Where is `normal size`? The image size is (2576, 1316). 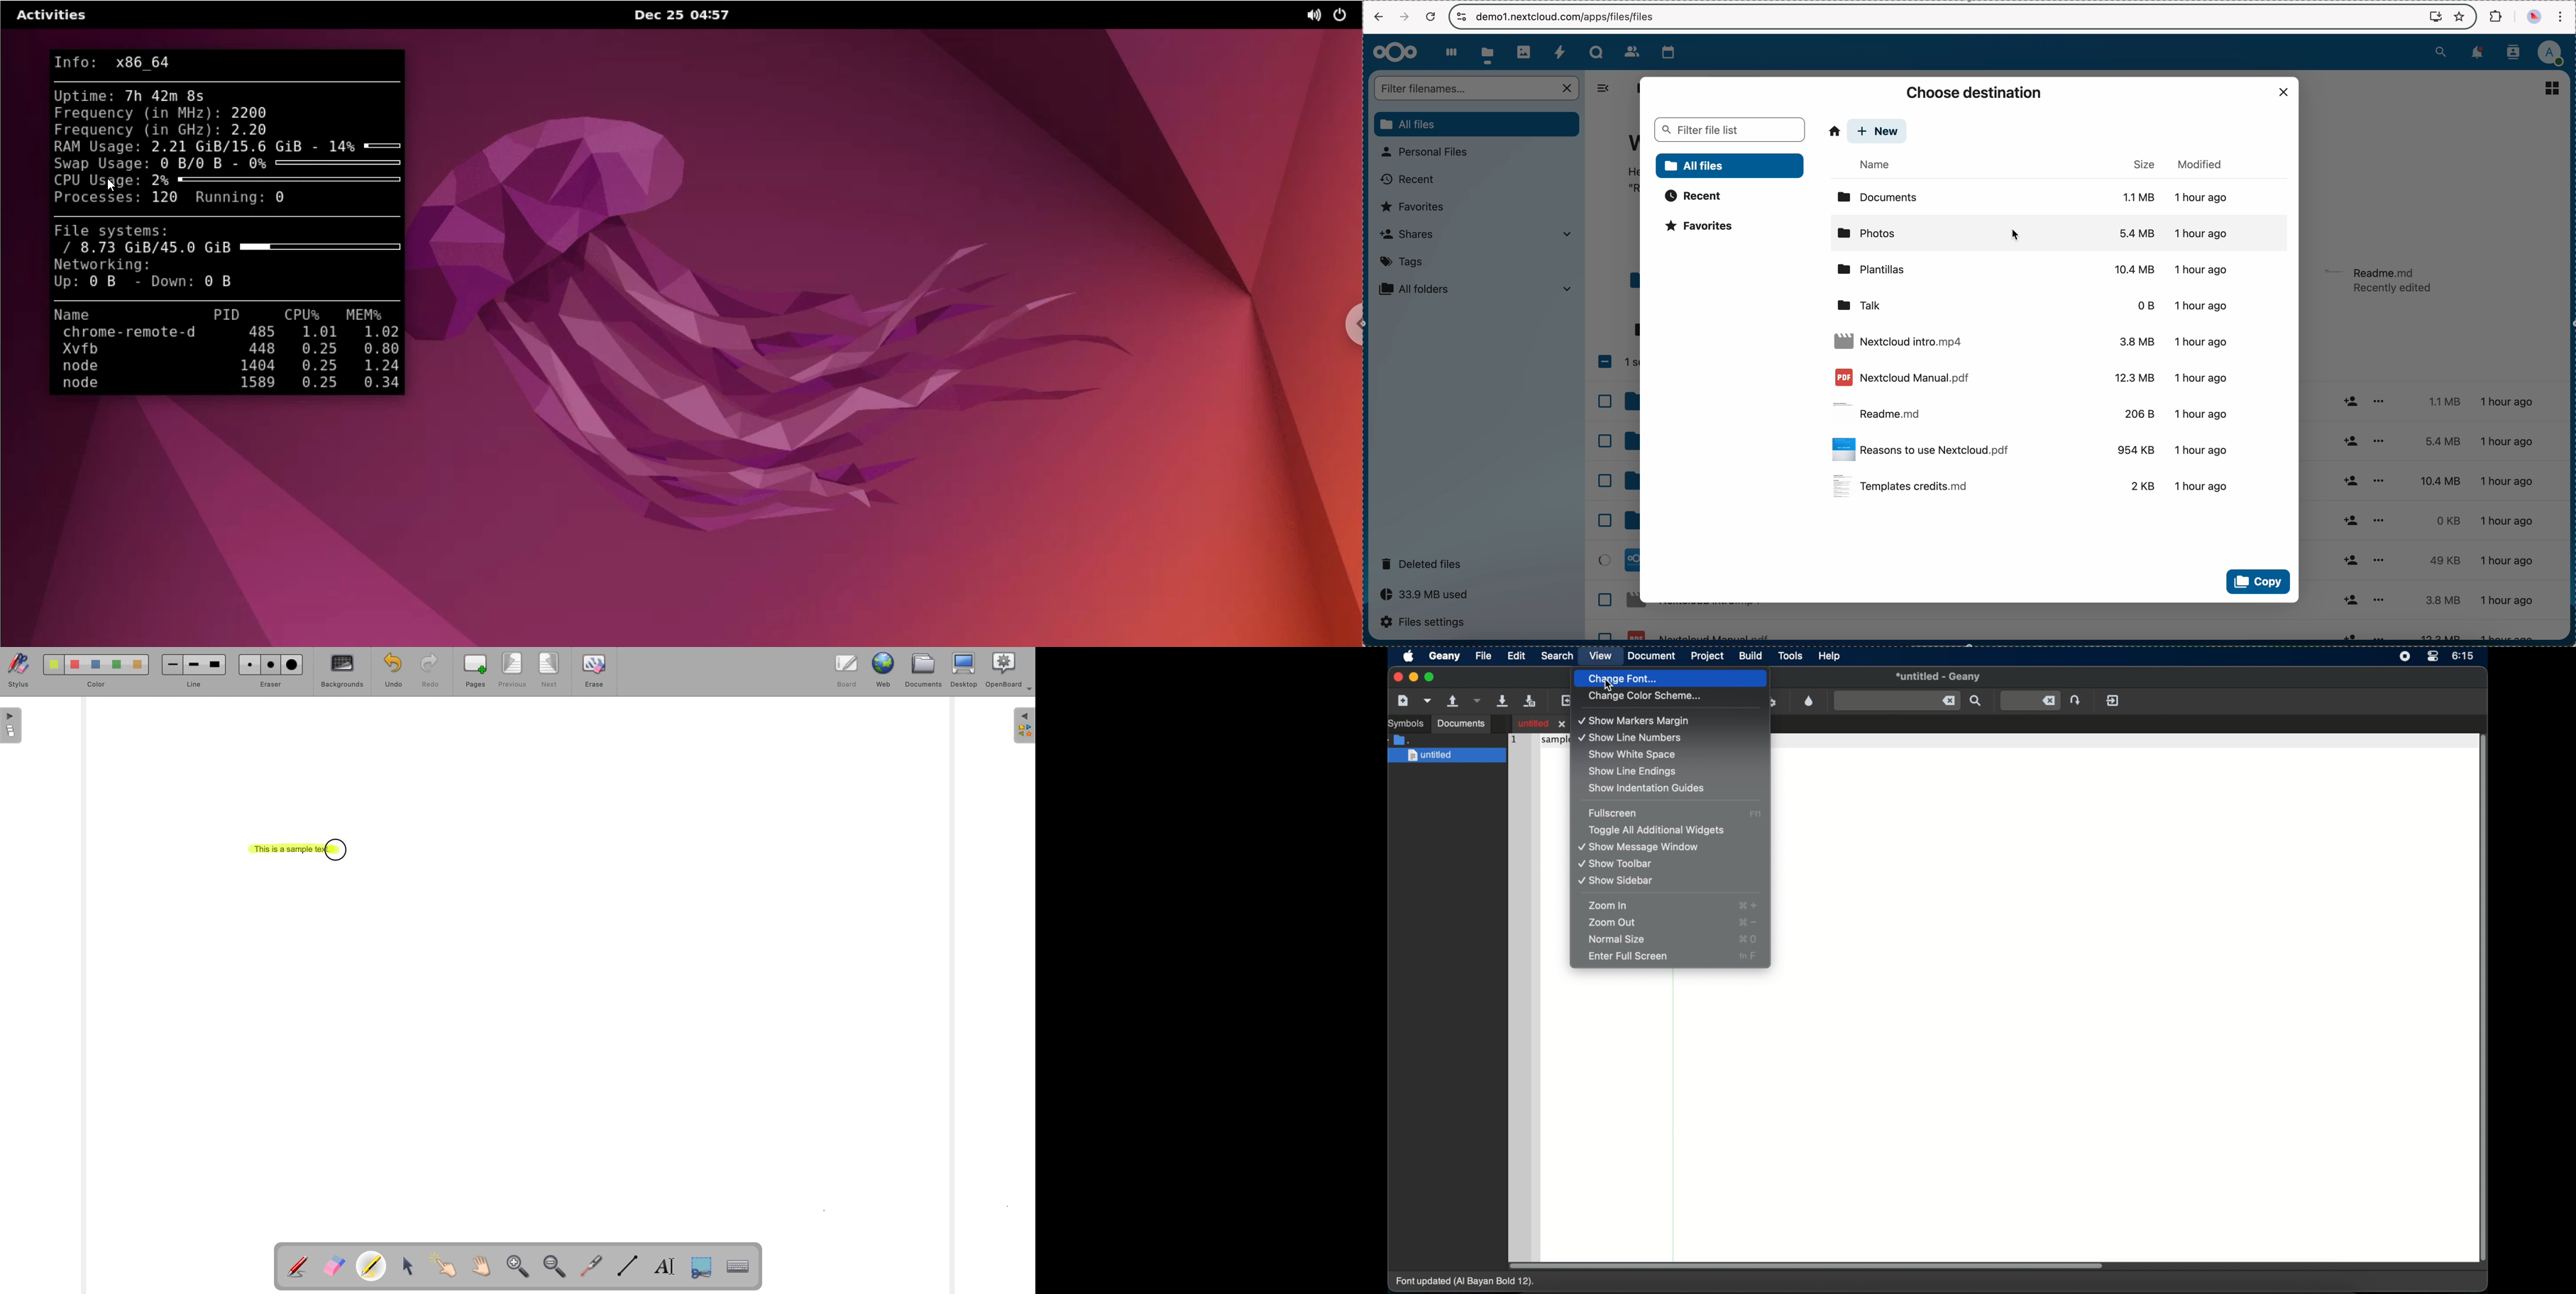 normal size is located at coordinates (1618, 940).